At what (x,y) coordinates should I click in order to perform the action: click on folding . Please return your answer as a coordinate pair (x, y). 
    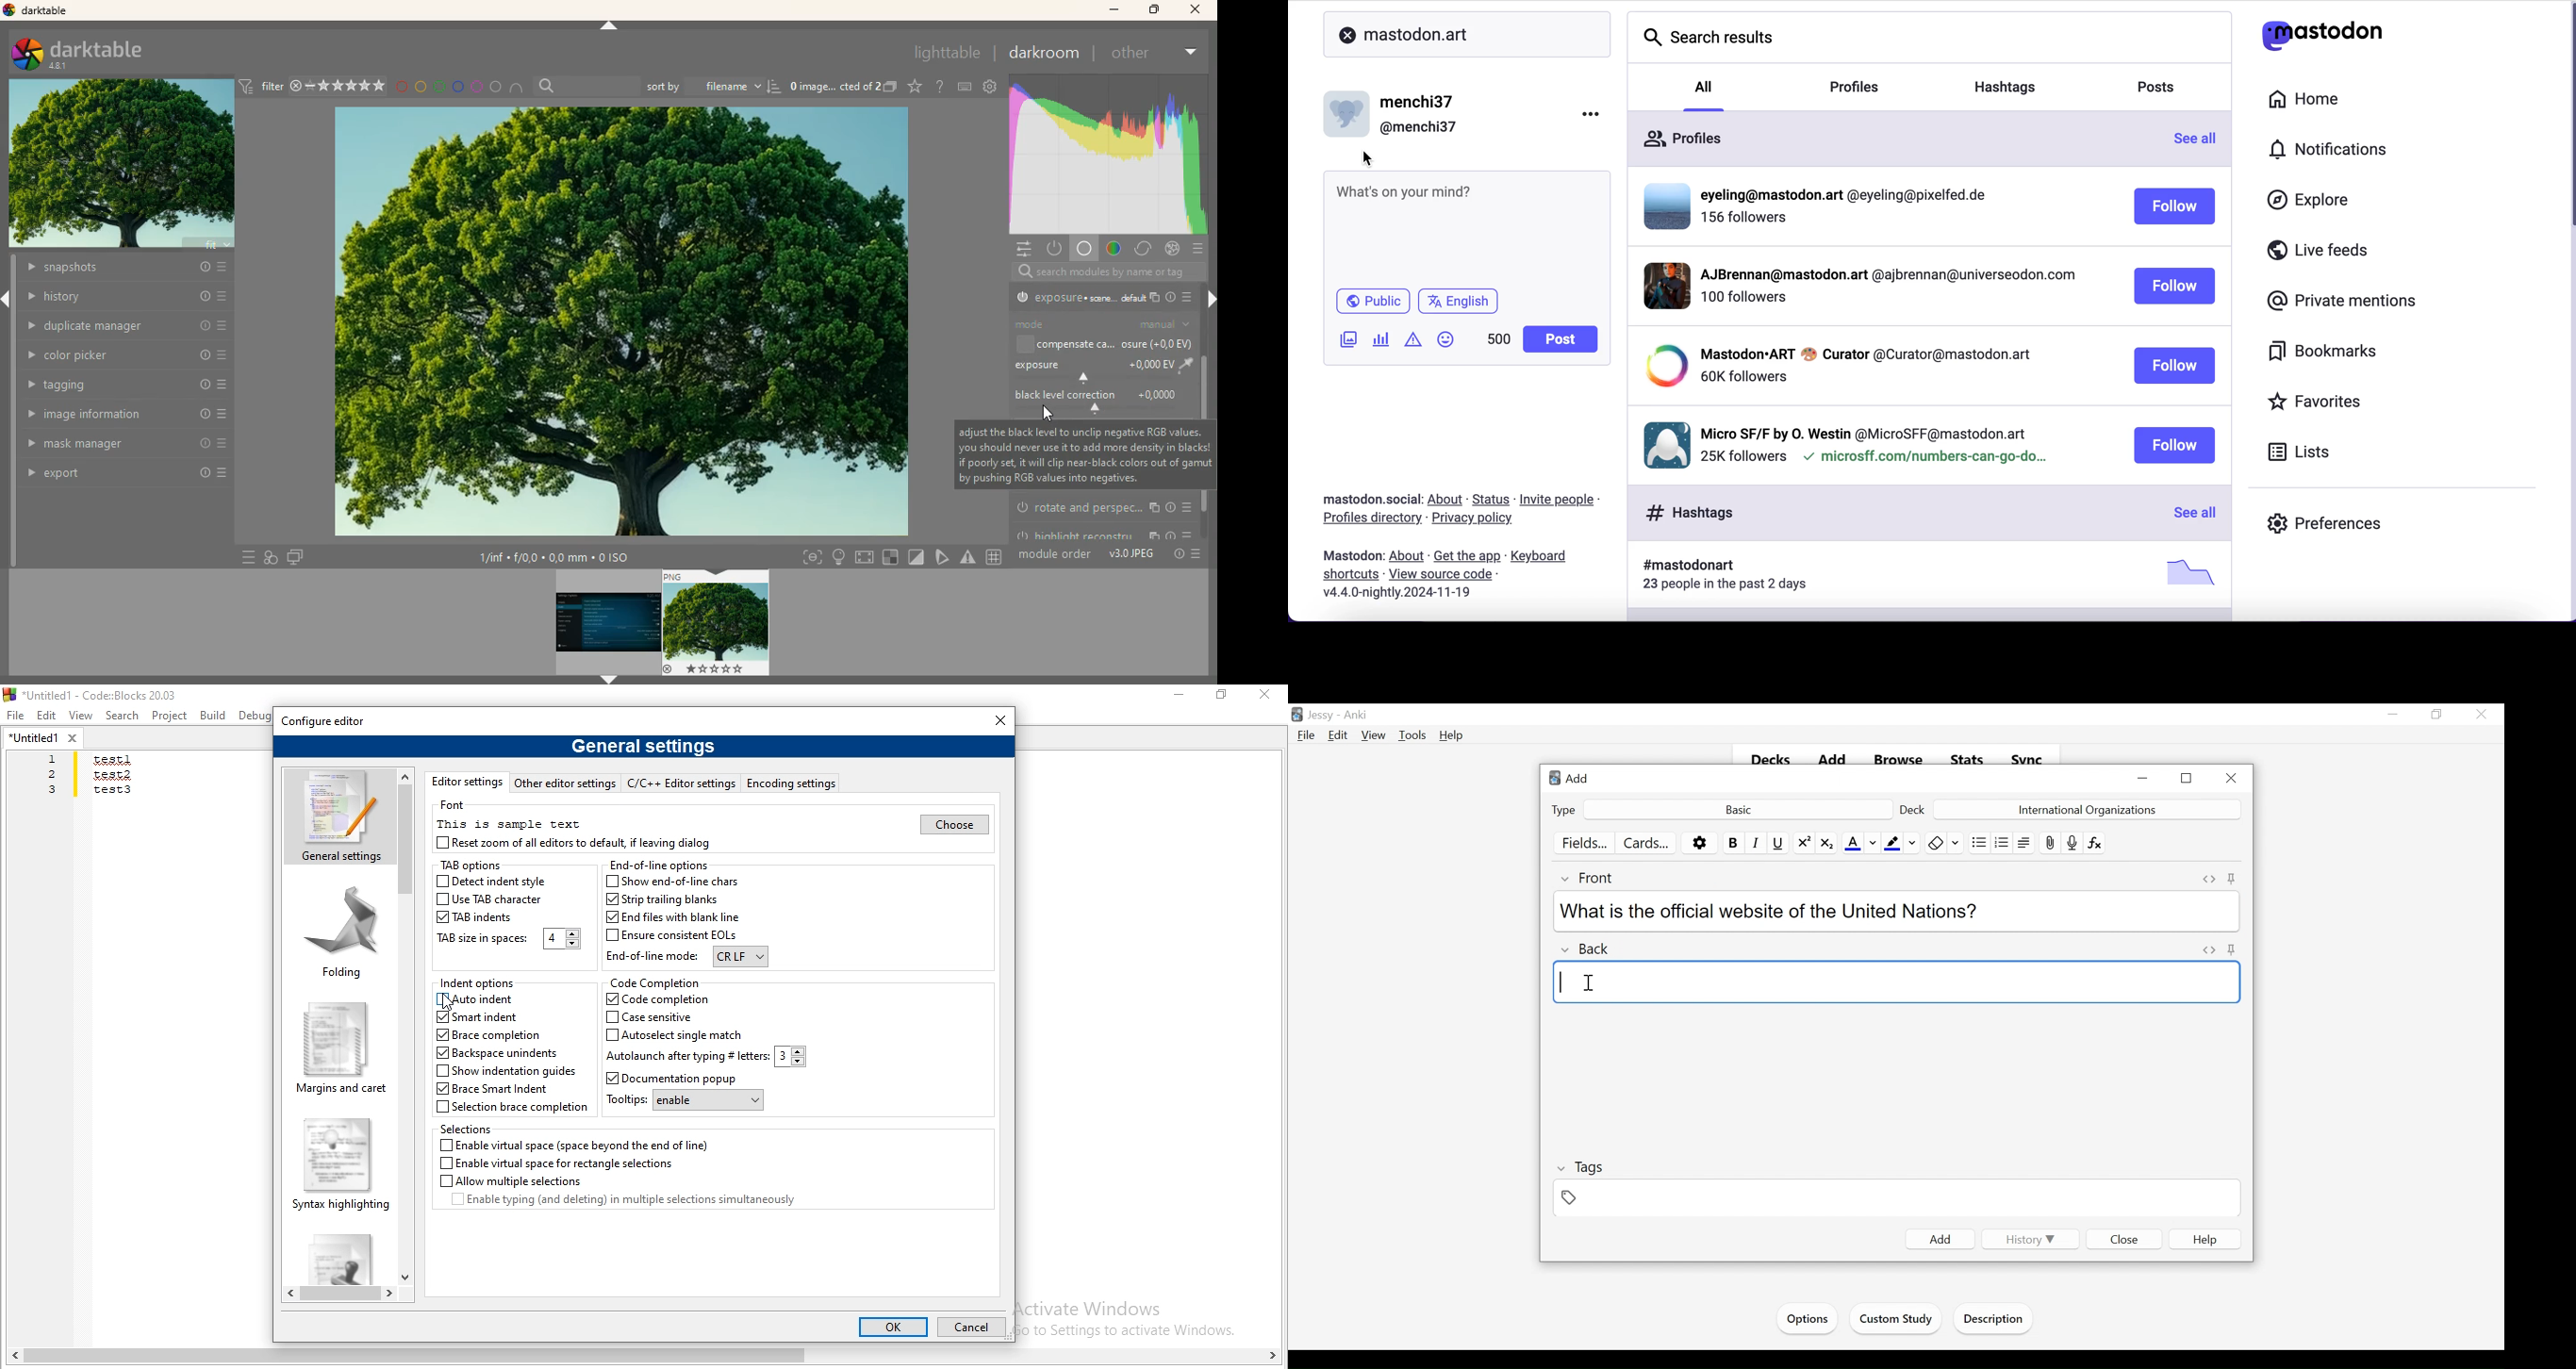
    Looking at the image, I should click on (342, 931).